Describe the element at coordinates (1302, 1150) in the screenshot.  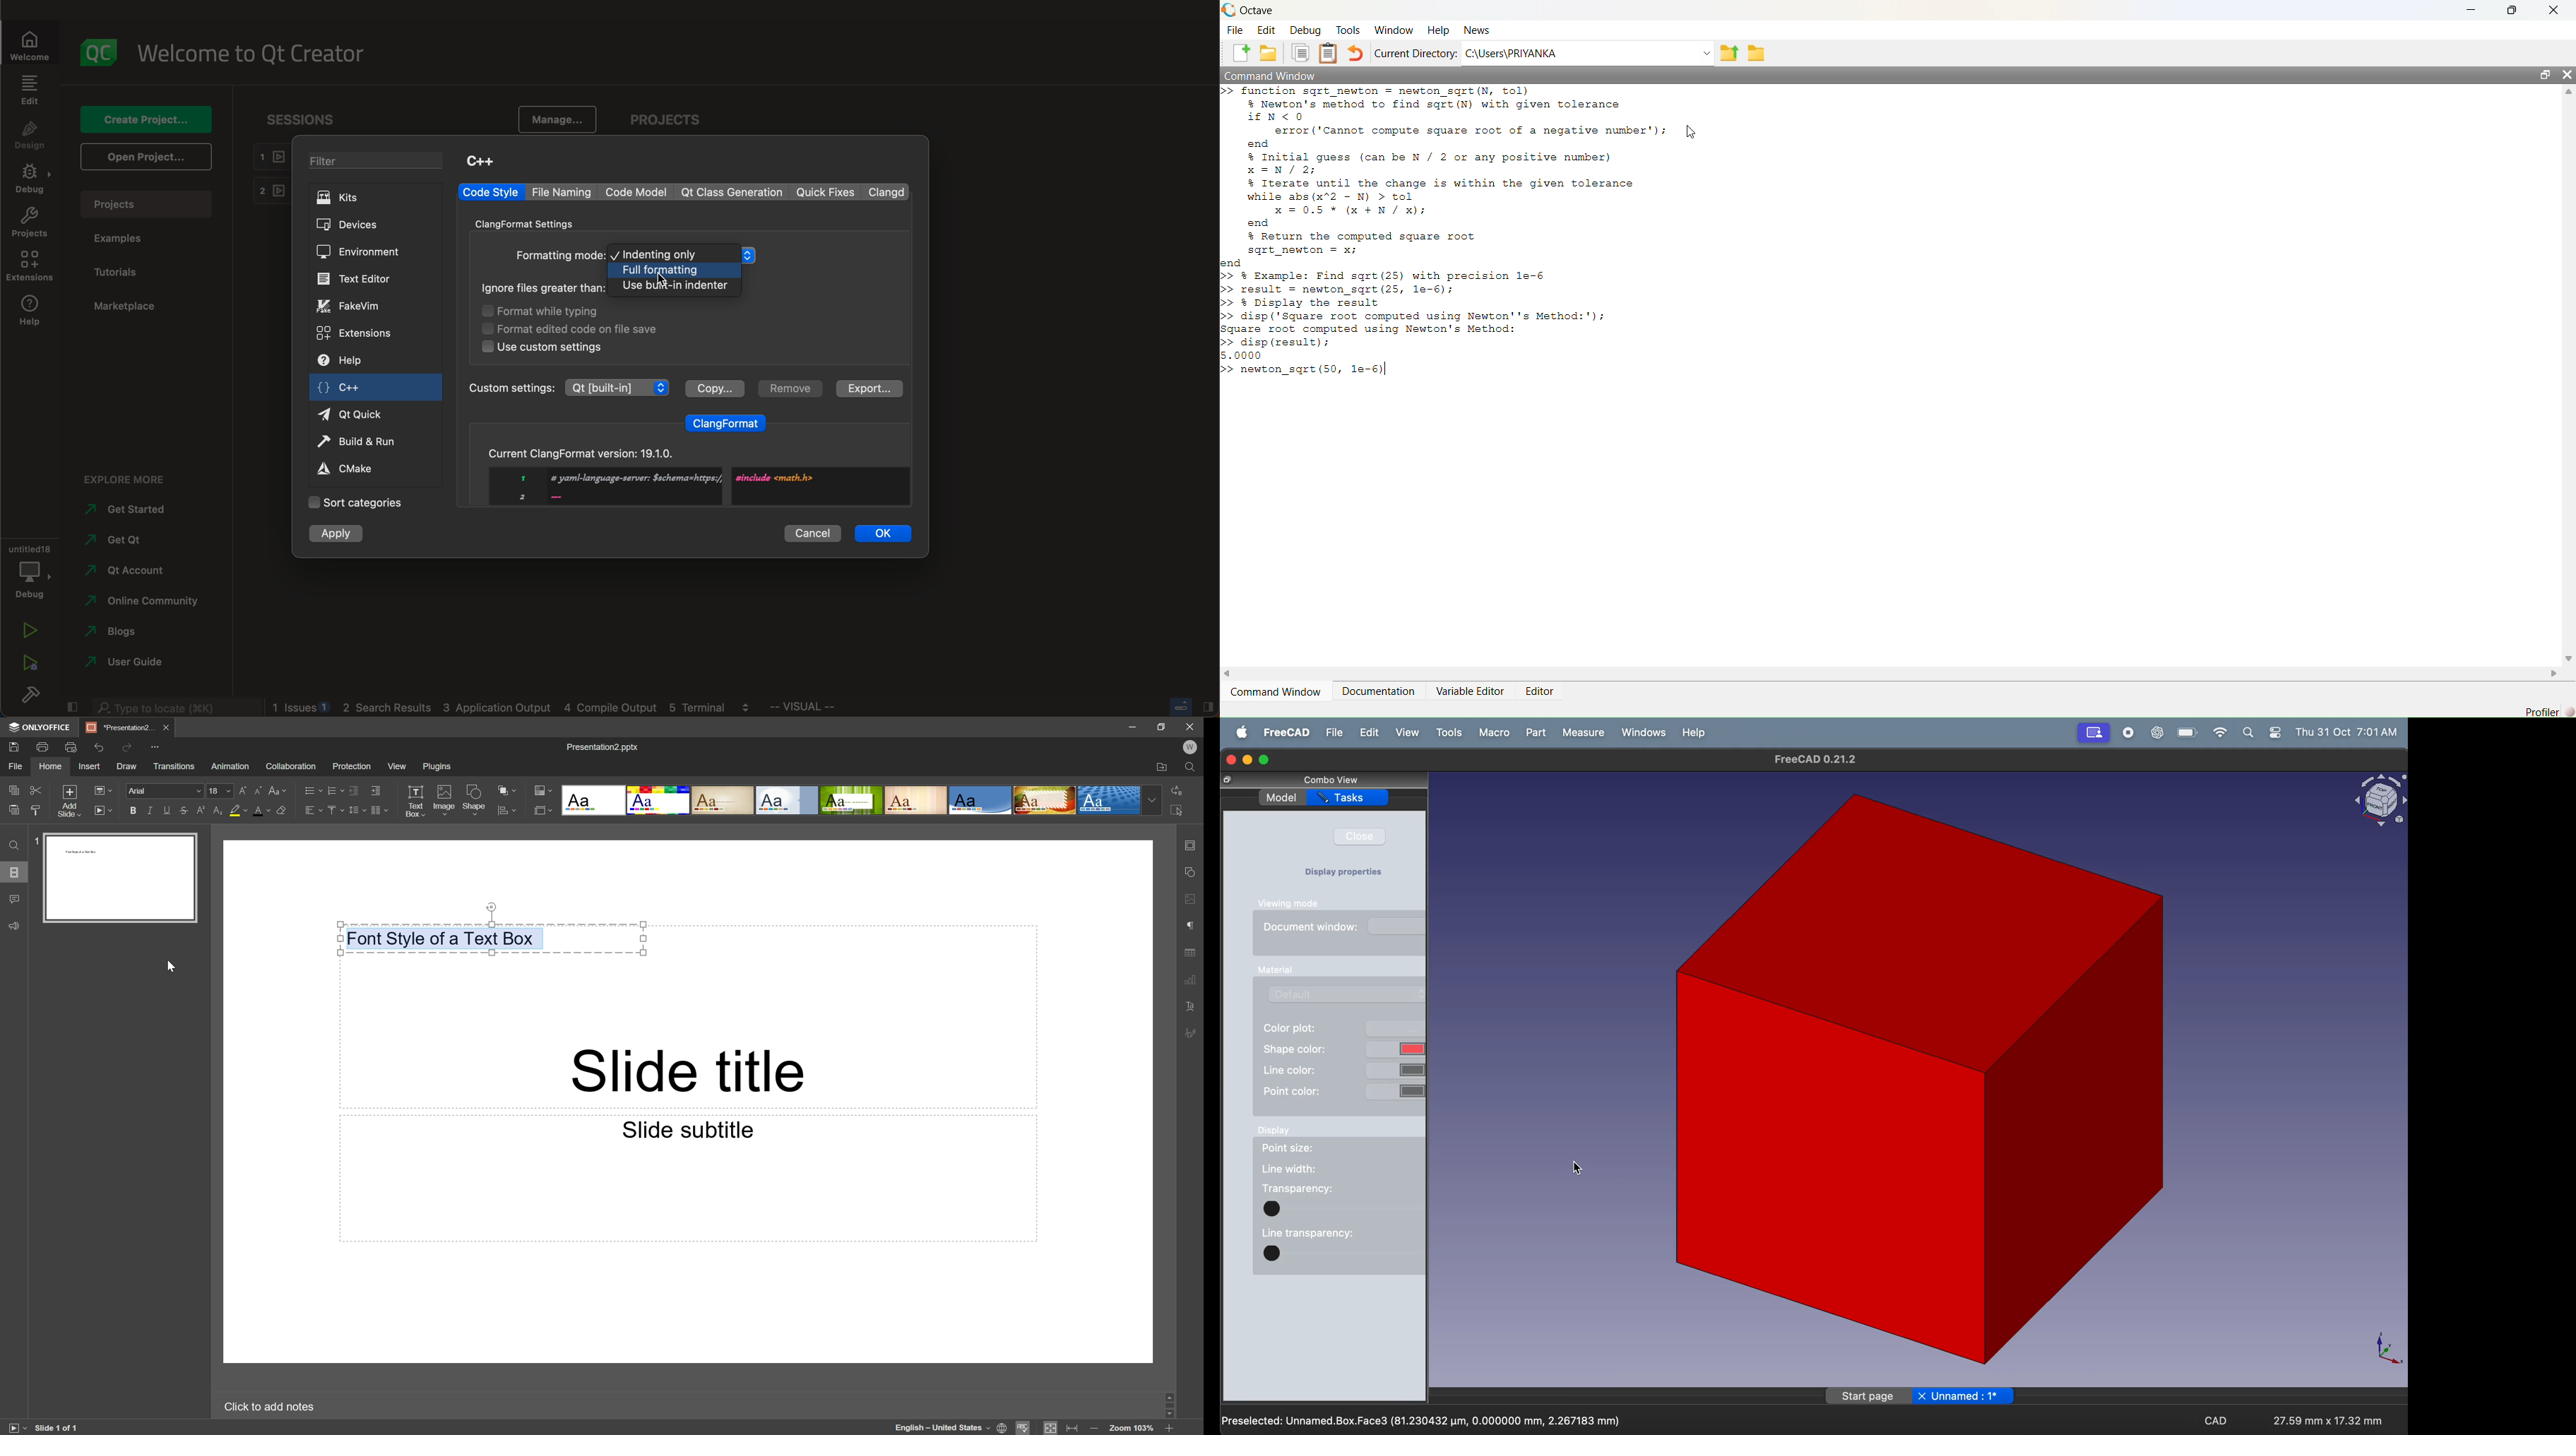
I see `point size` at that location.